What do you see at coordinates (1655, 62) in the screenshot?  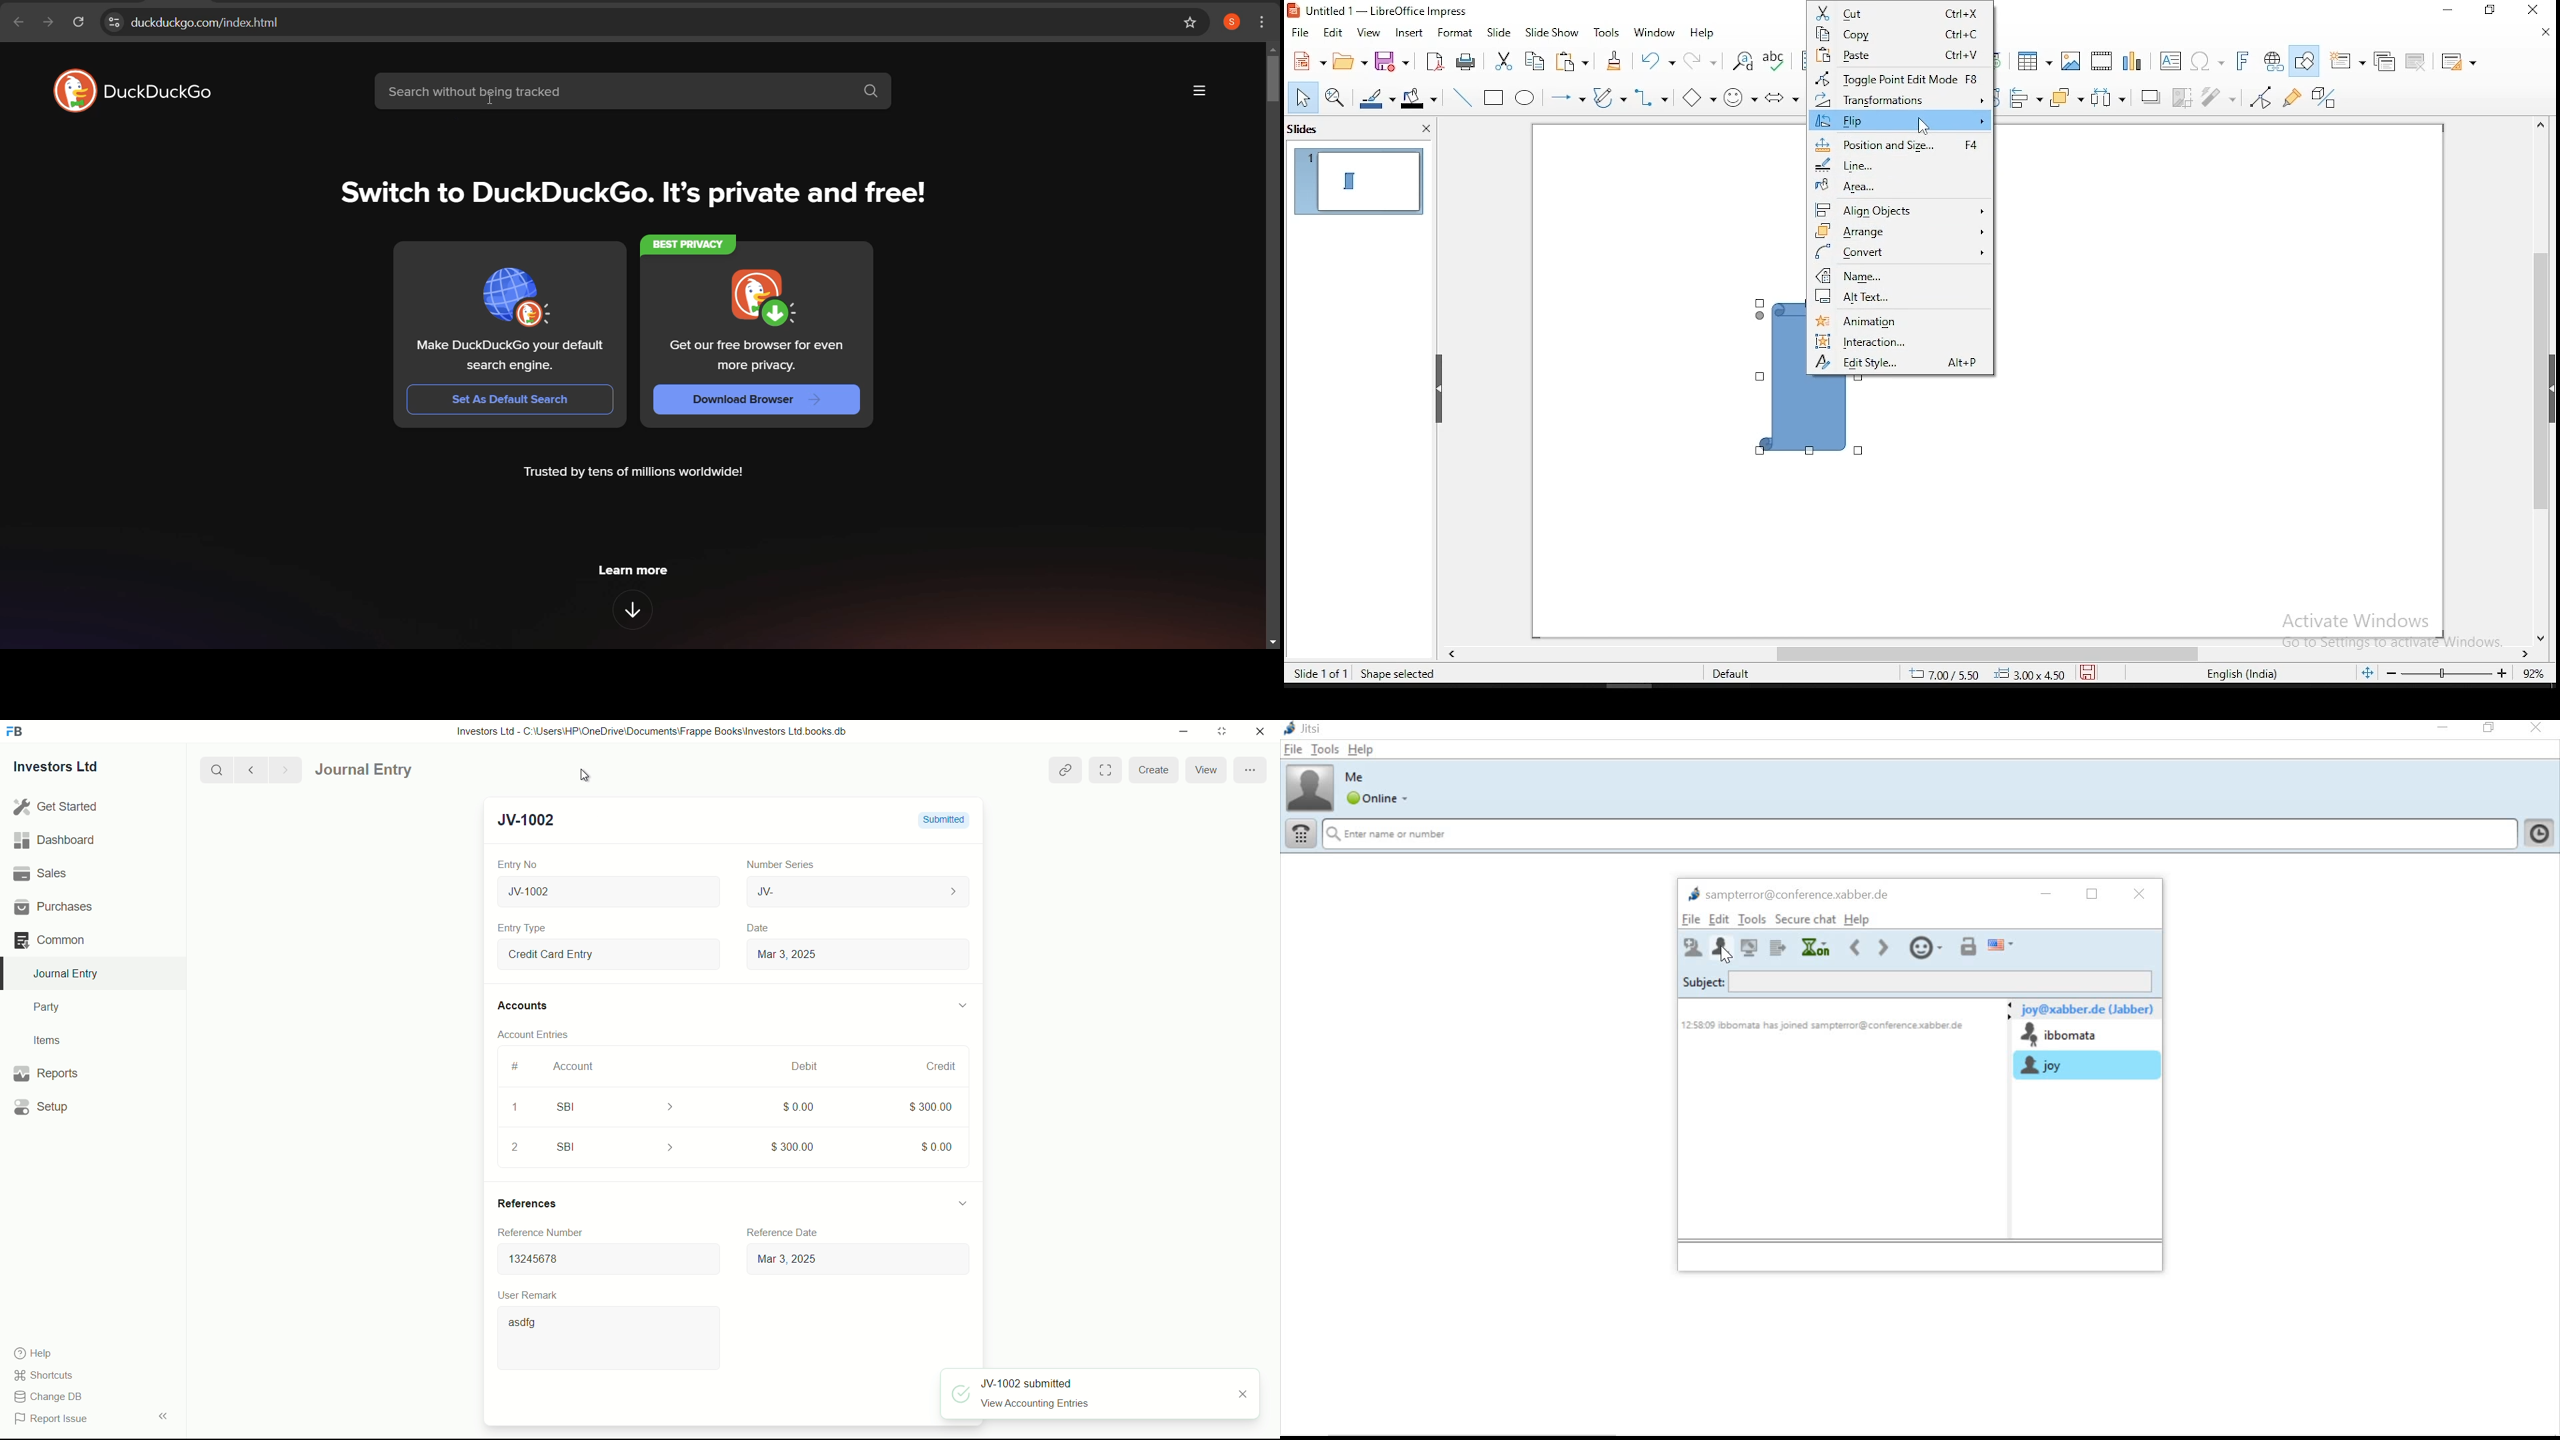 I see `undo` at bounding box center [1655, 62].